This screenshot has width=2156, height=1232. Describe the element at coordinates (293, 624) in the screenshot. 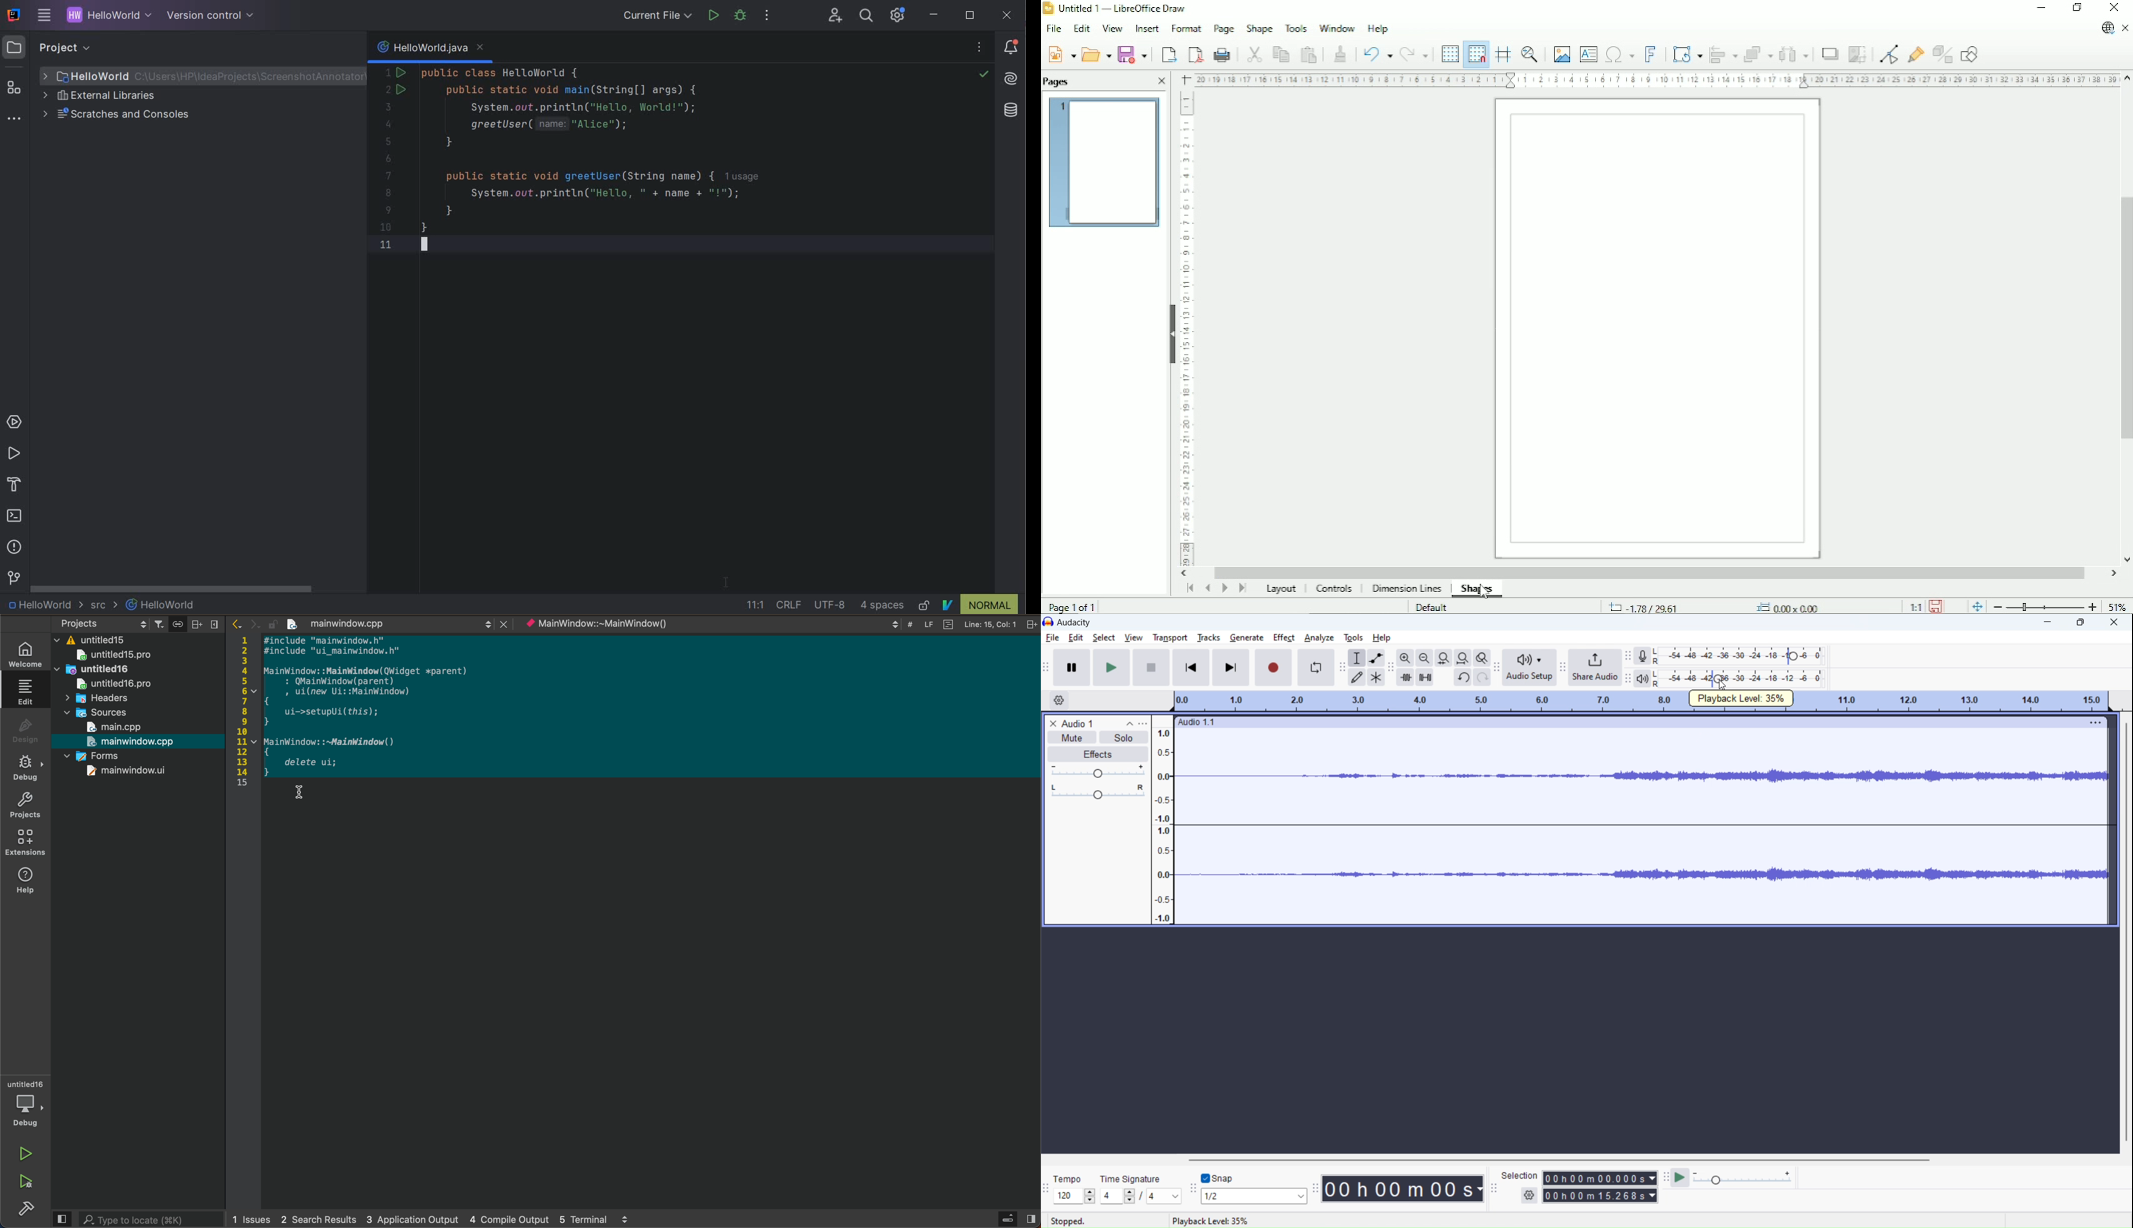

I see `create new project` at that location.